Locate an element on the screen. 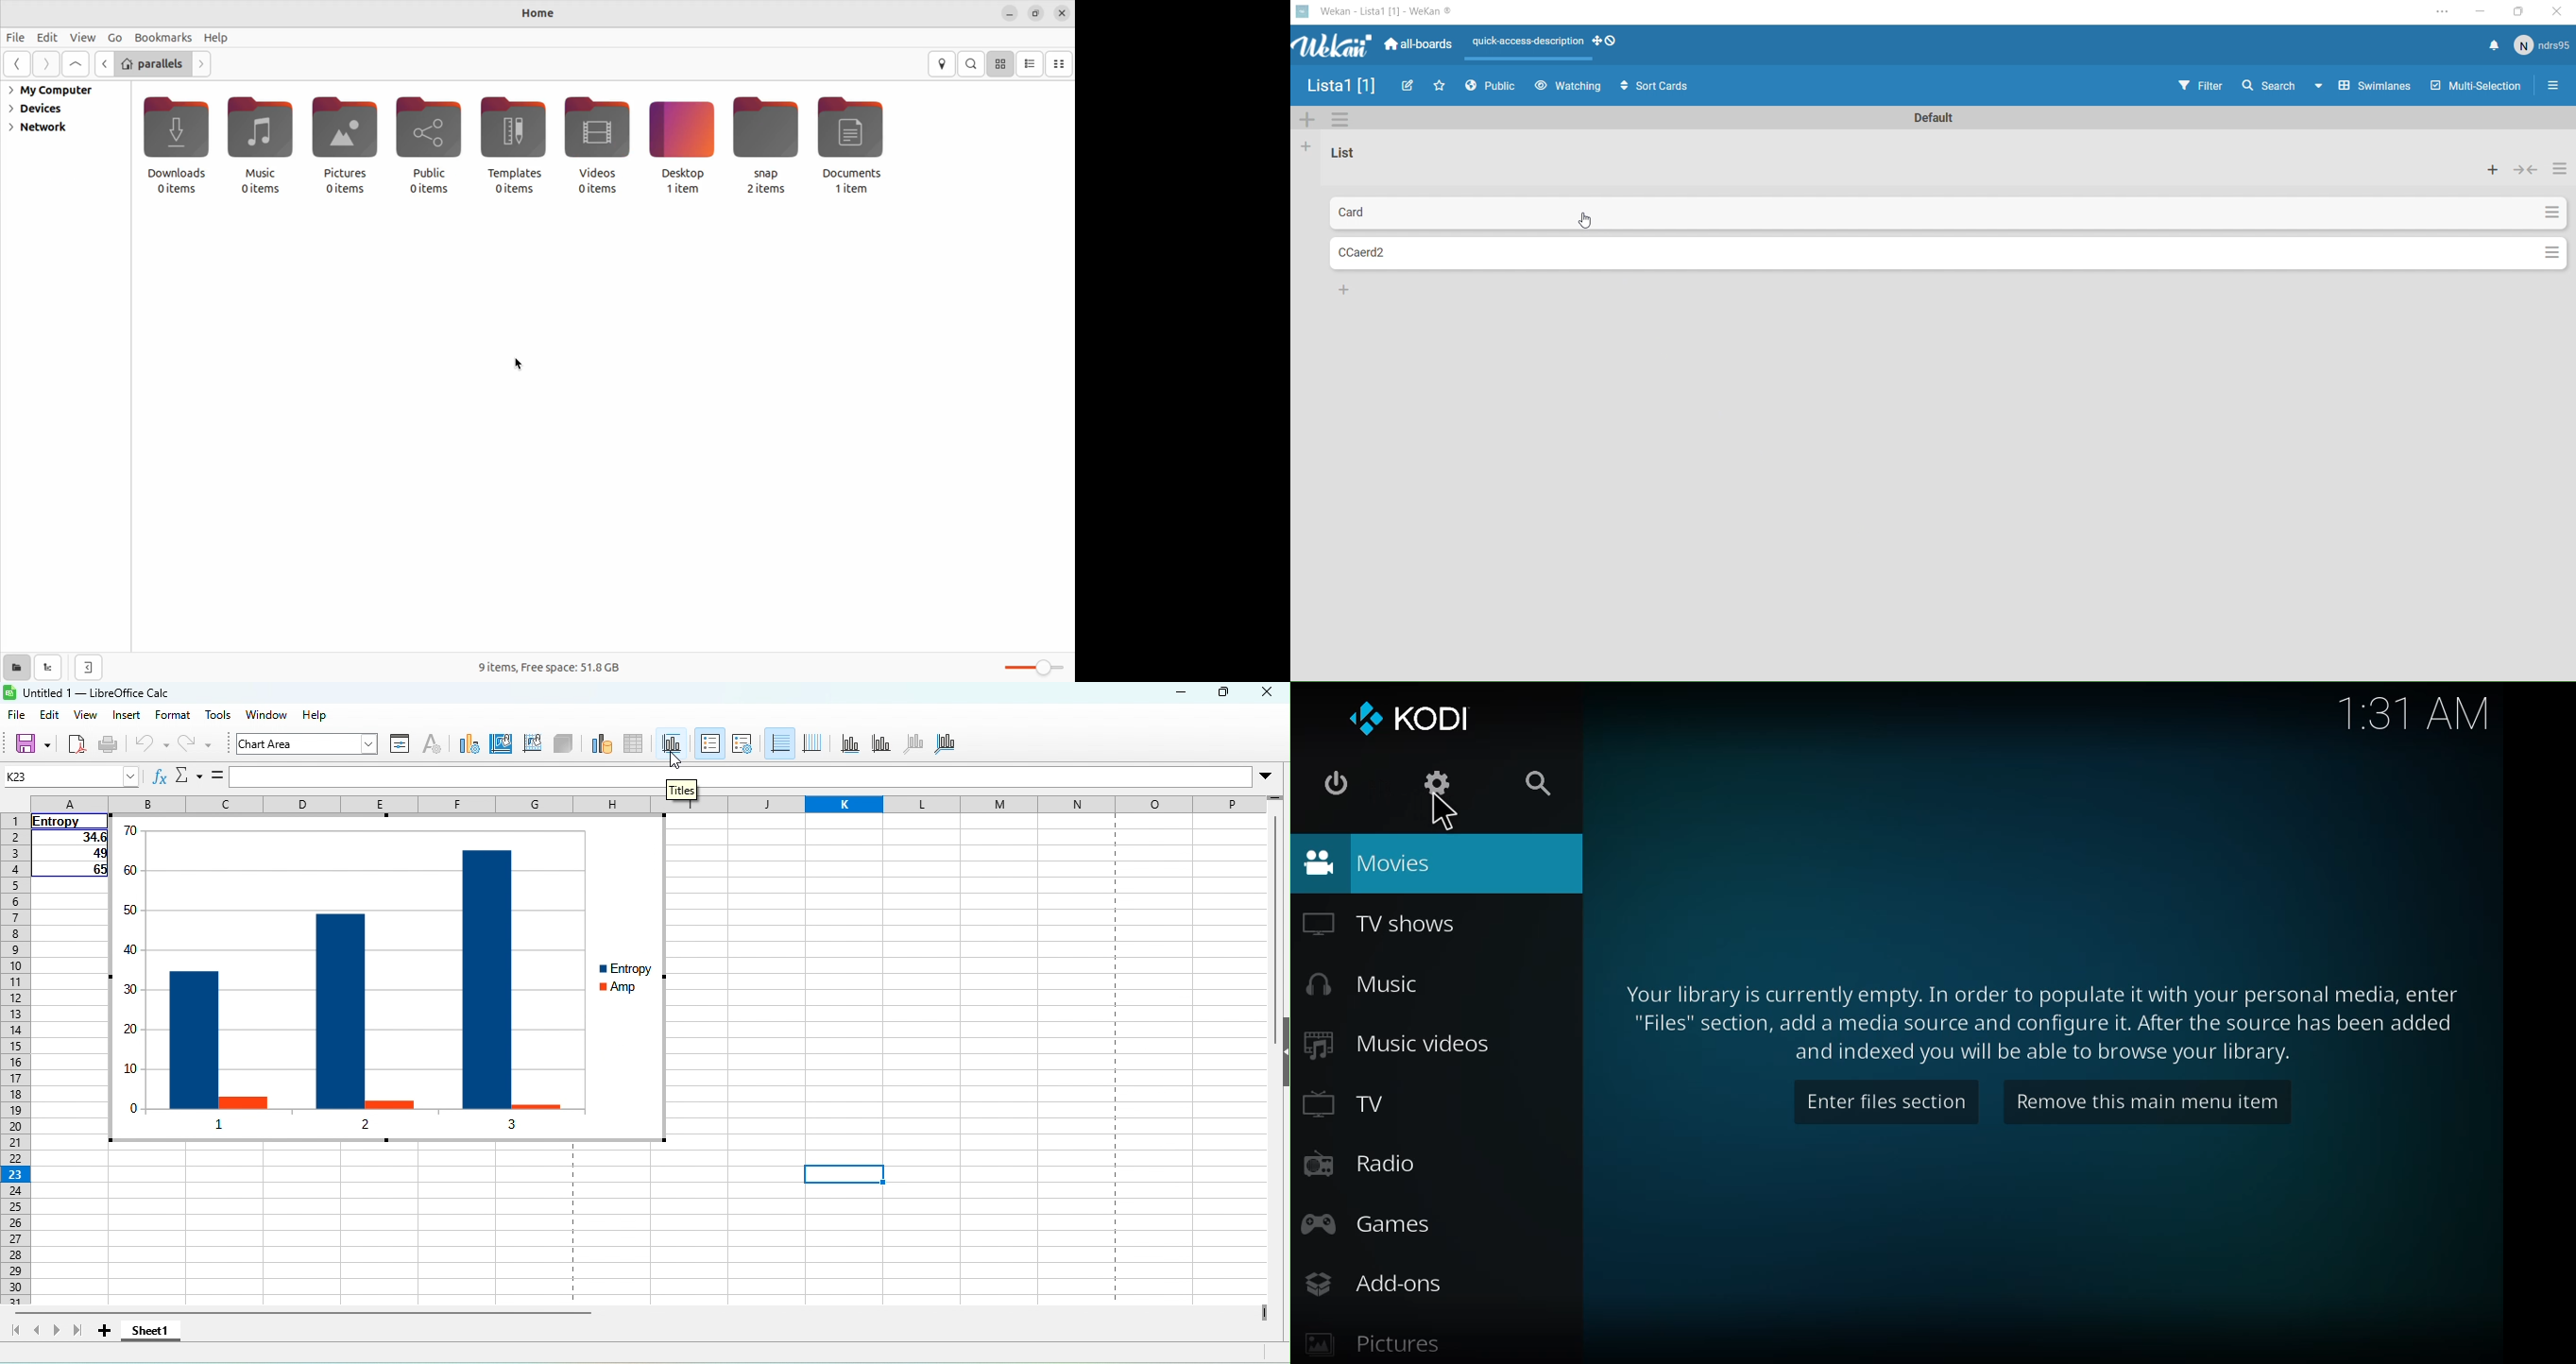 Image resolution: width=2576 pixels, height=1372 pixels. G previous is located at coordinates (101, 65).